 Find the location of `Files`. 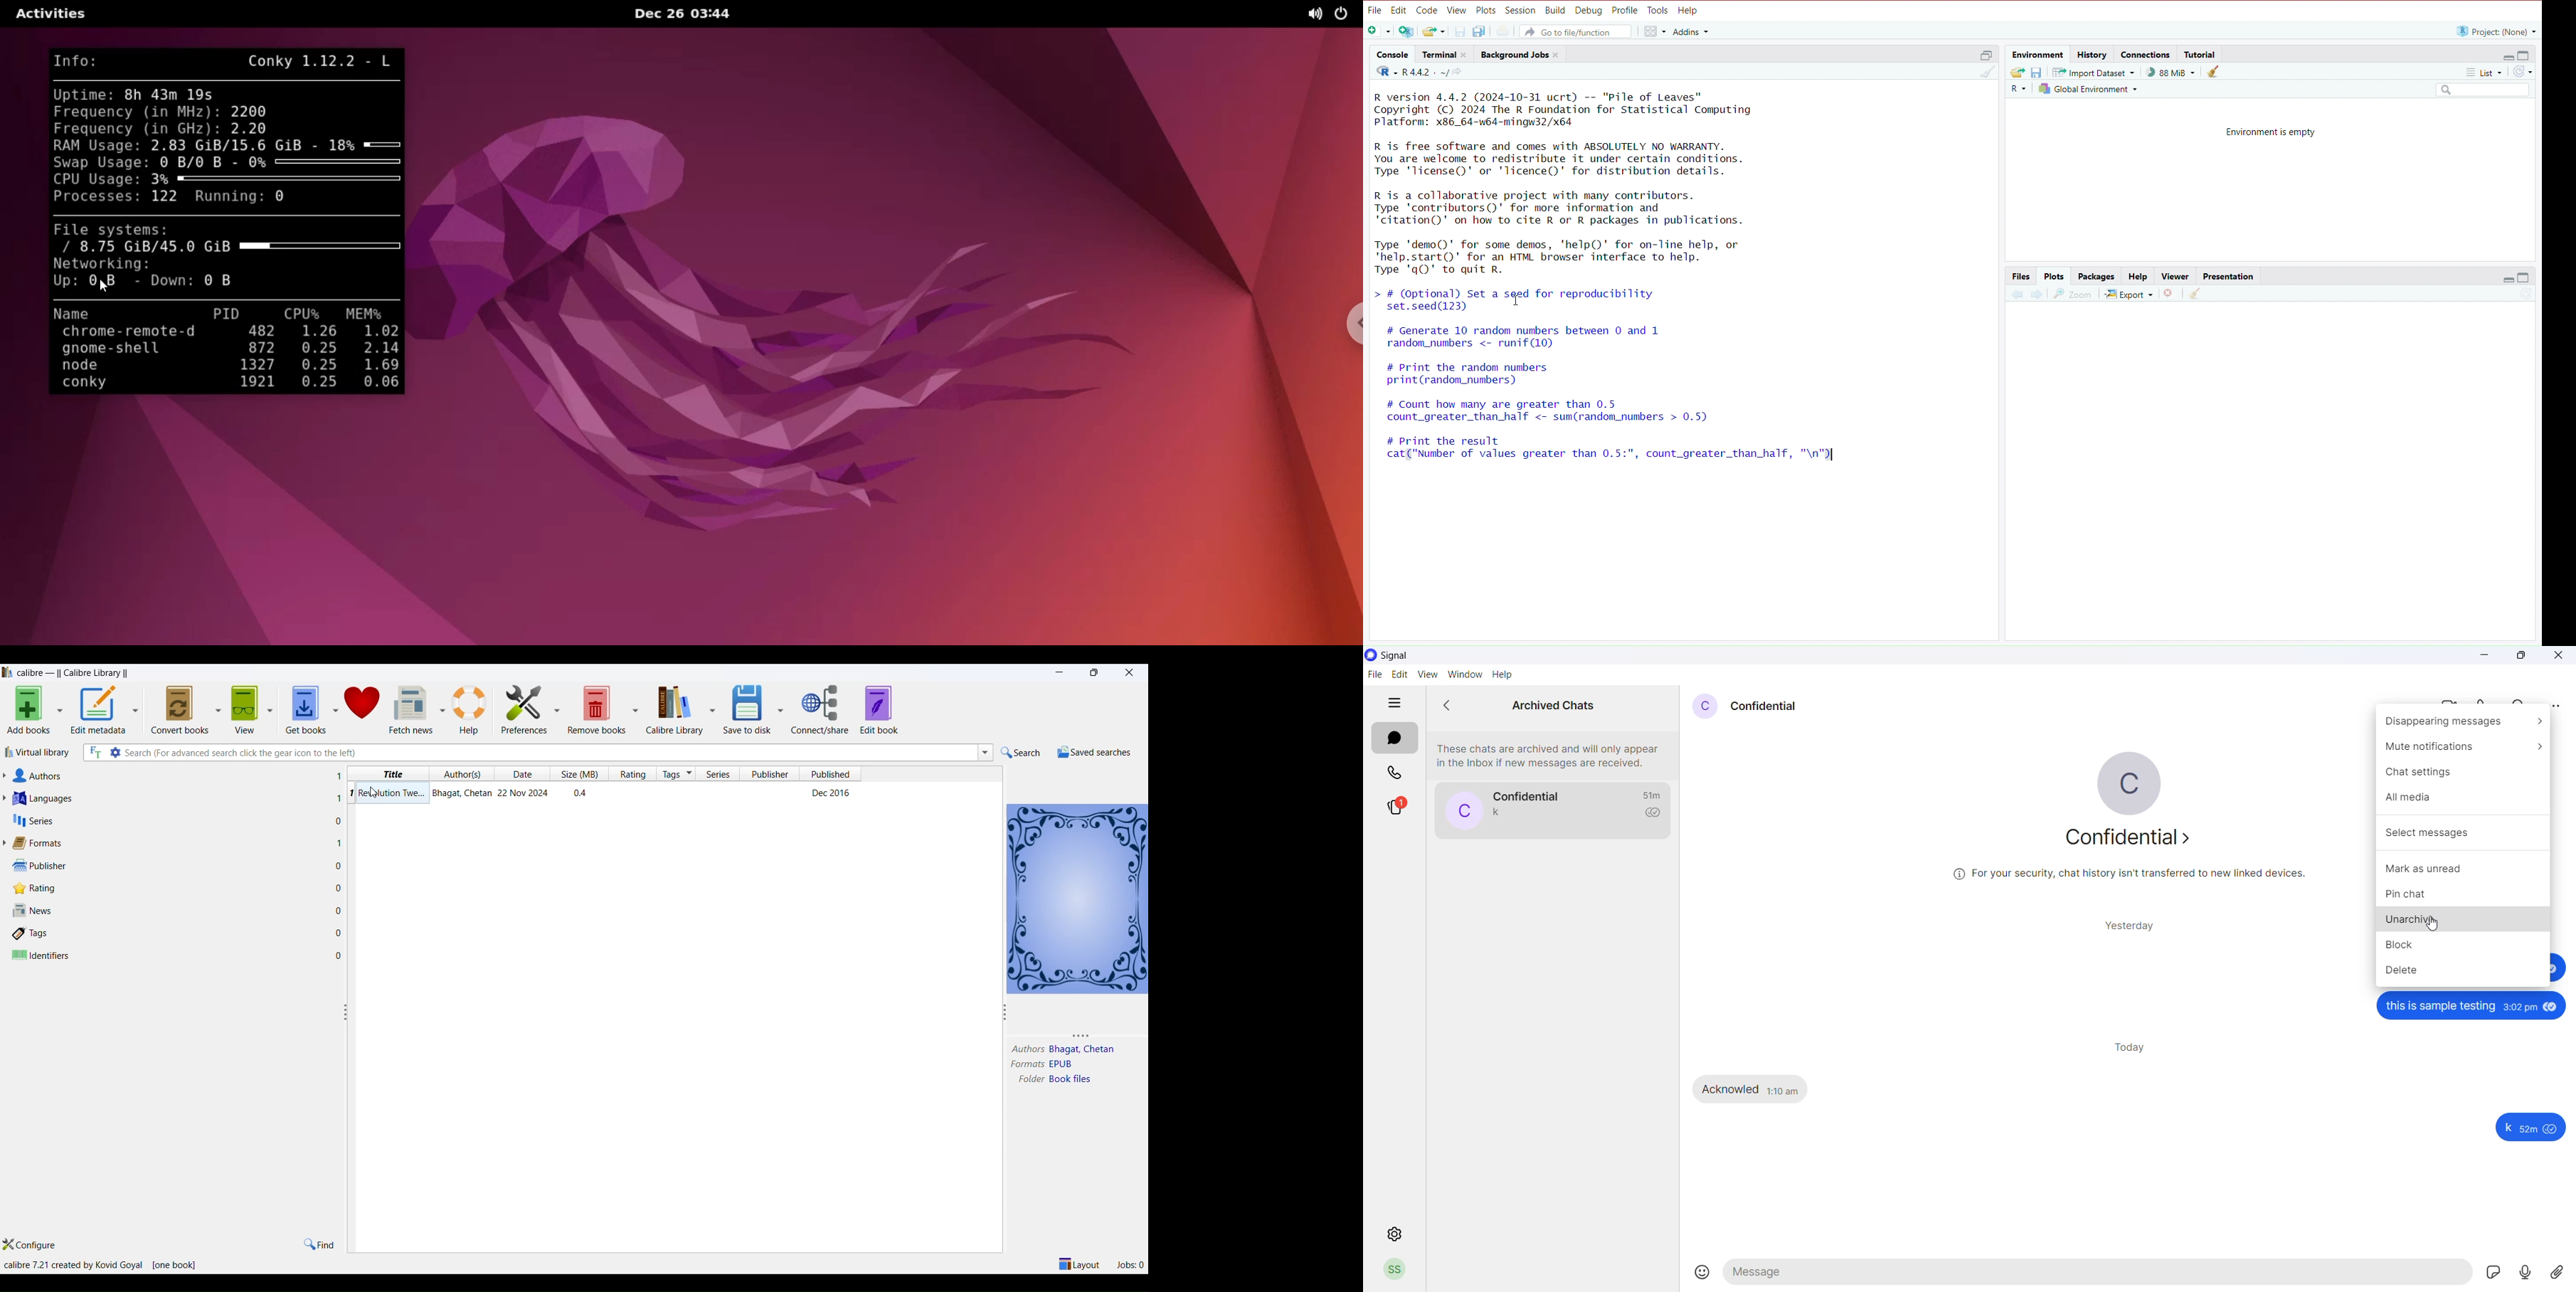

Files is located at coordinates (2021, 275).